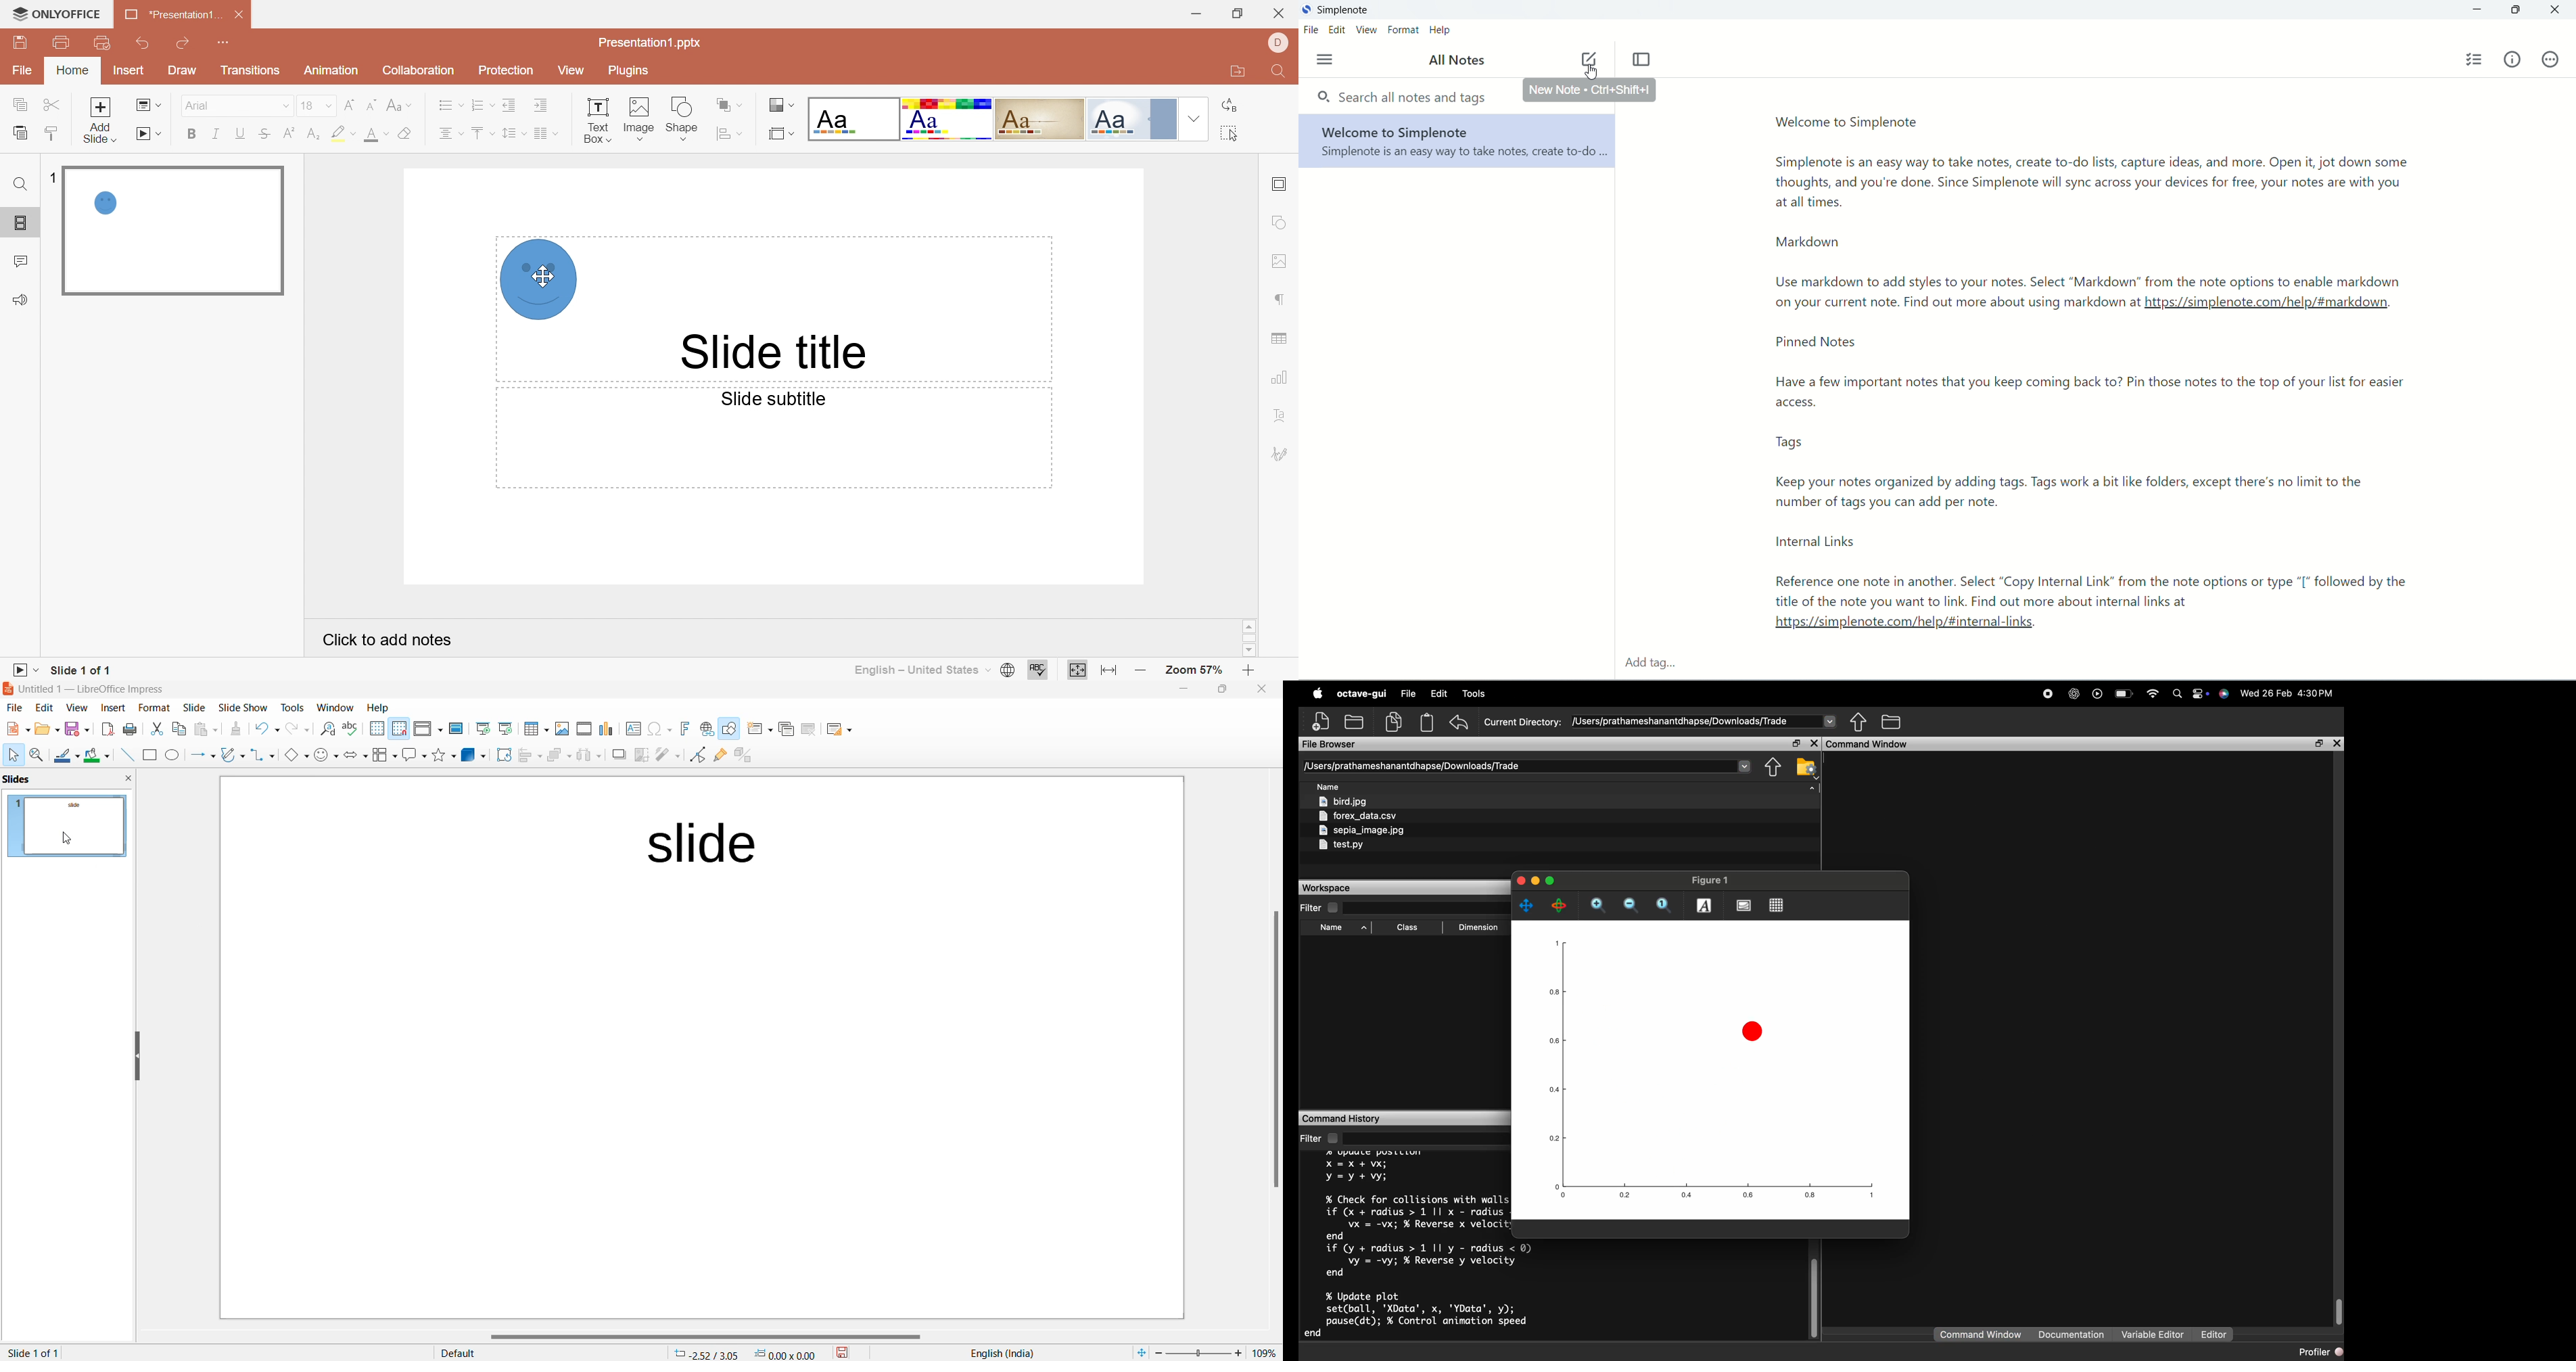  I want to click on /Users/prathameshanantdhapse/Downloads/Trade, so click(1412, 766).